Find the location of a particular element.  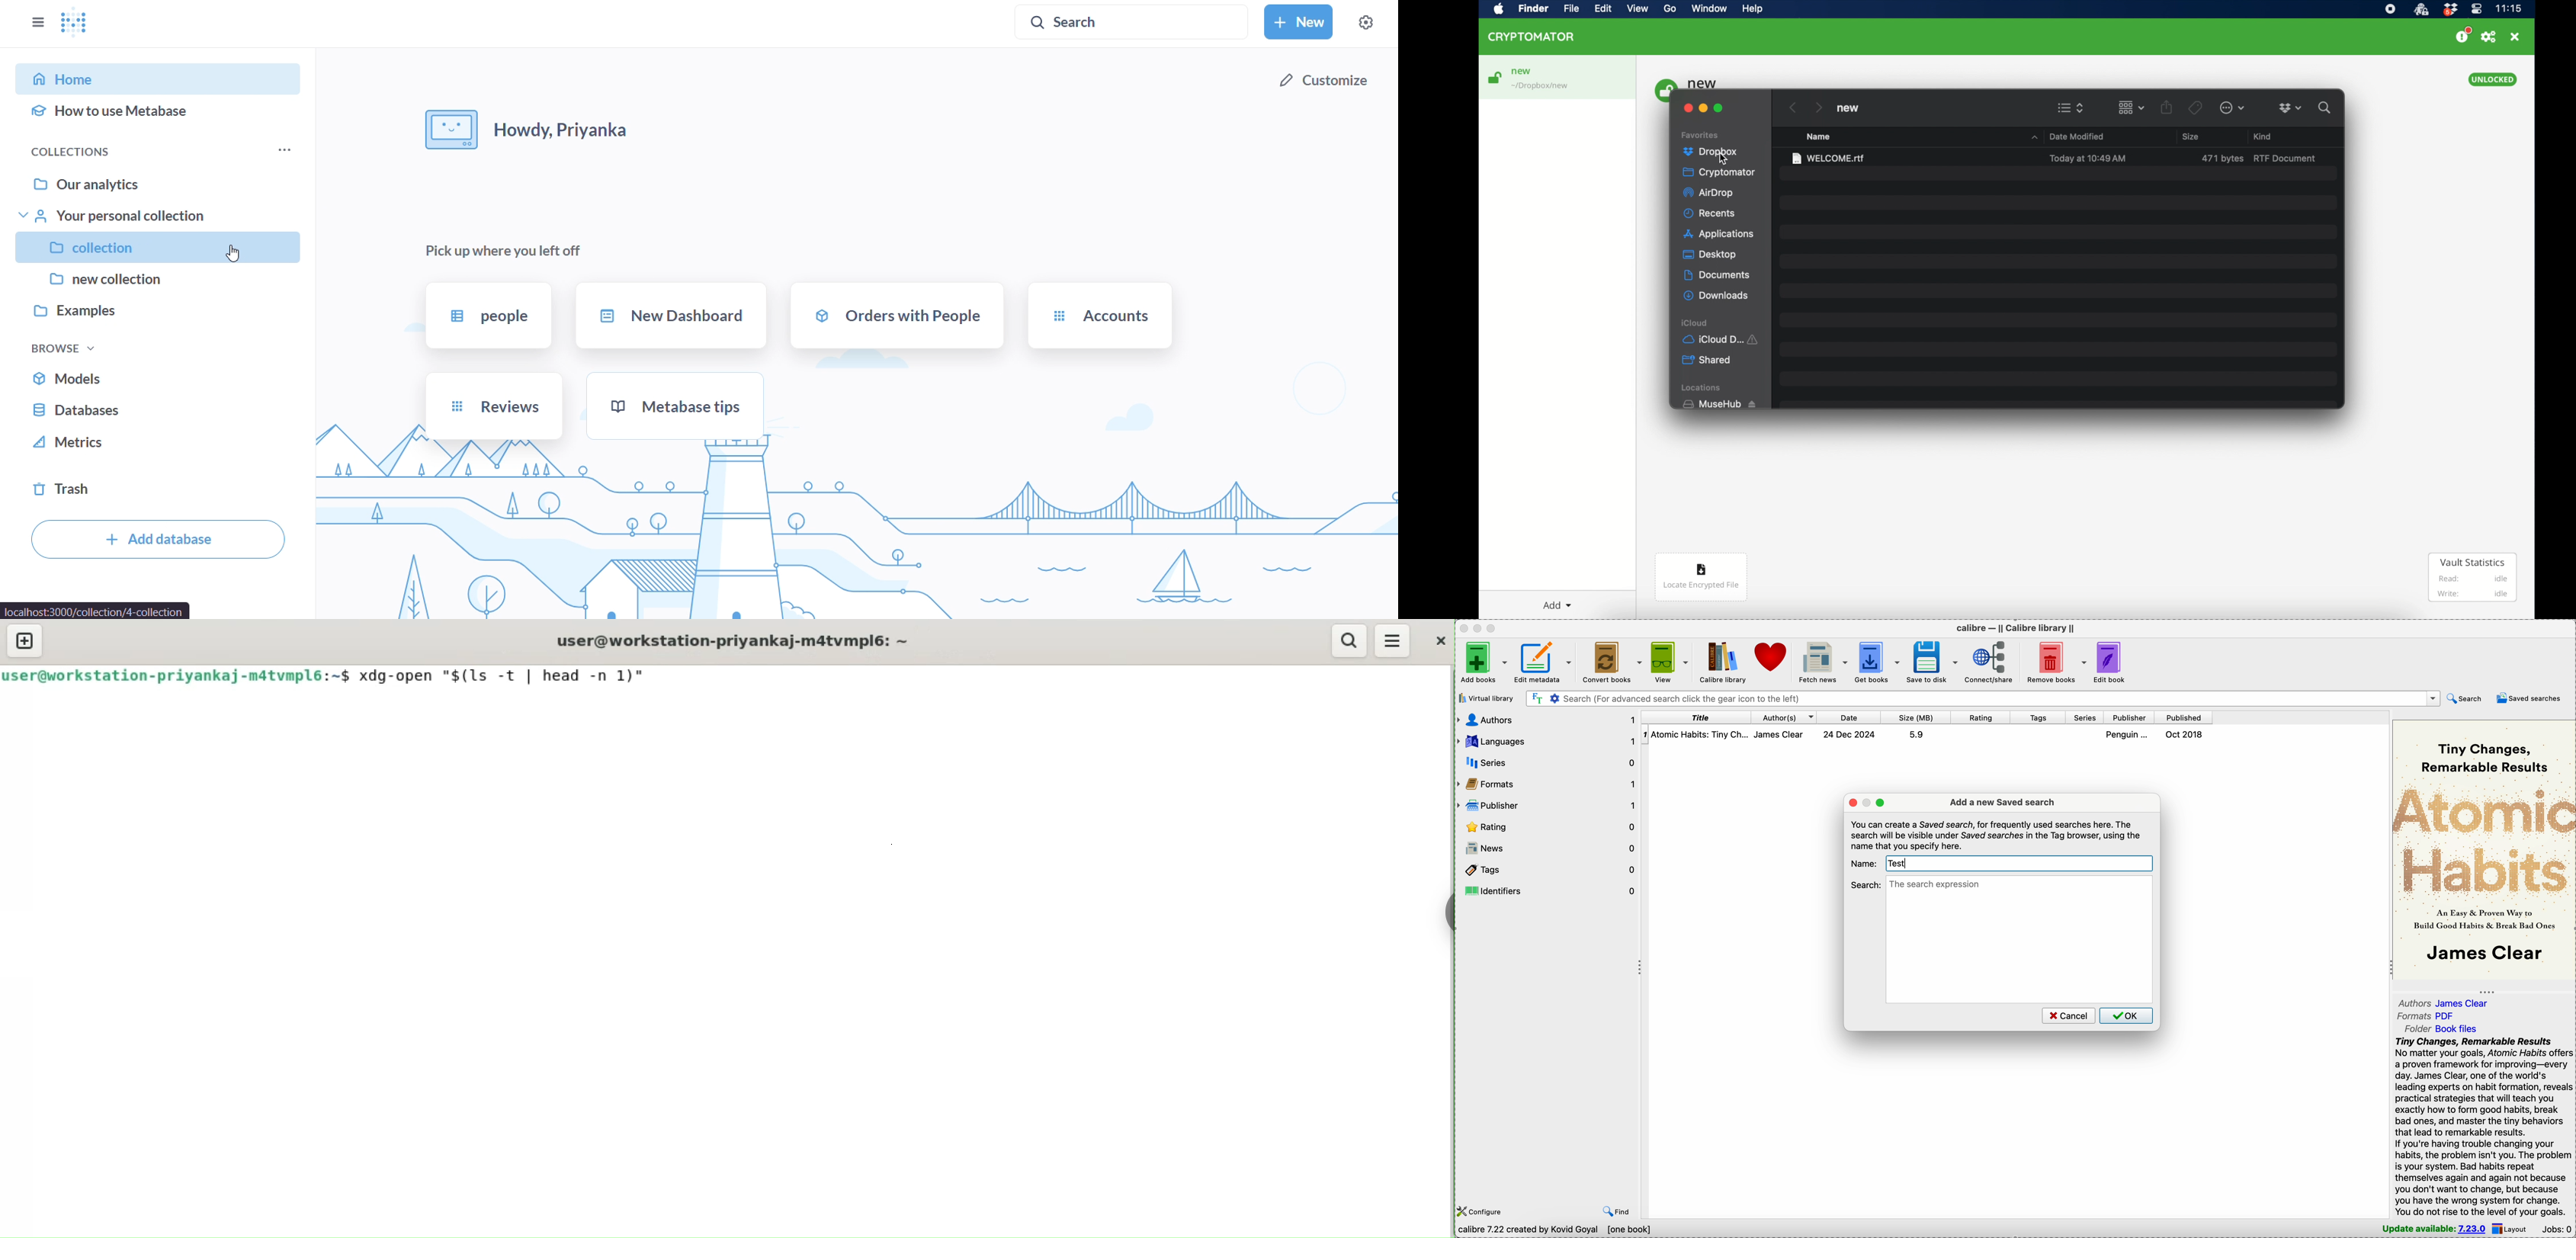

muse hub is located at coordinates (1719, 404).